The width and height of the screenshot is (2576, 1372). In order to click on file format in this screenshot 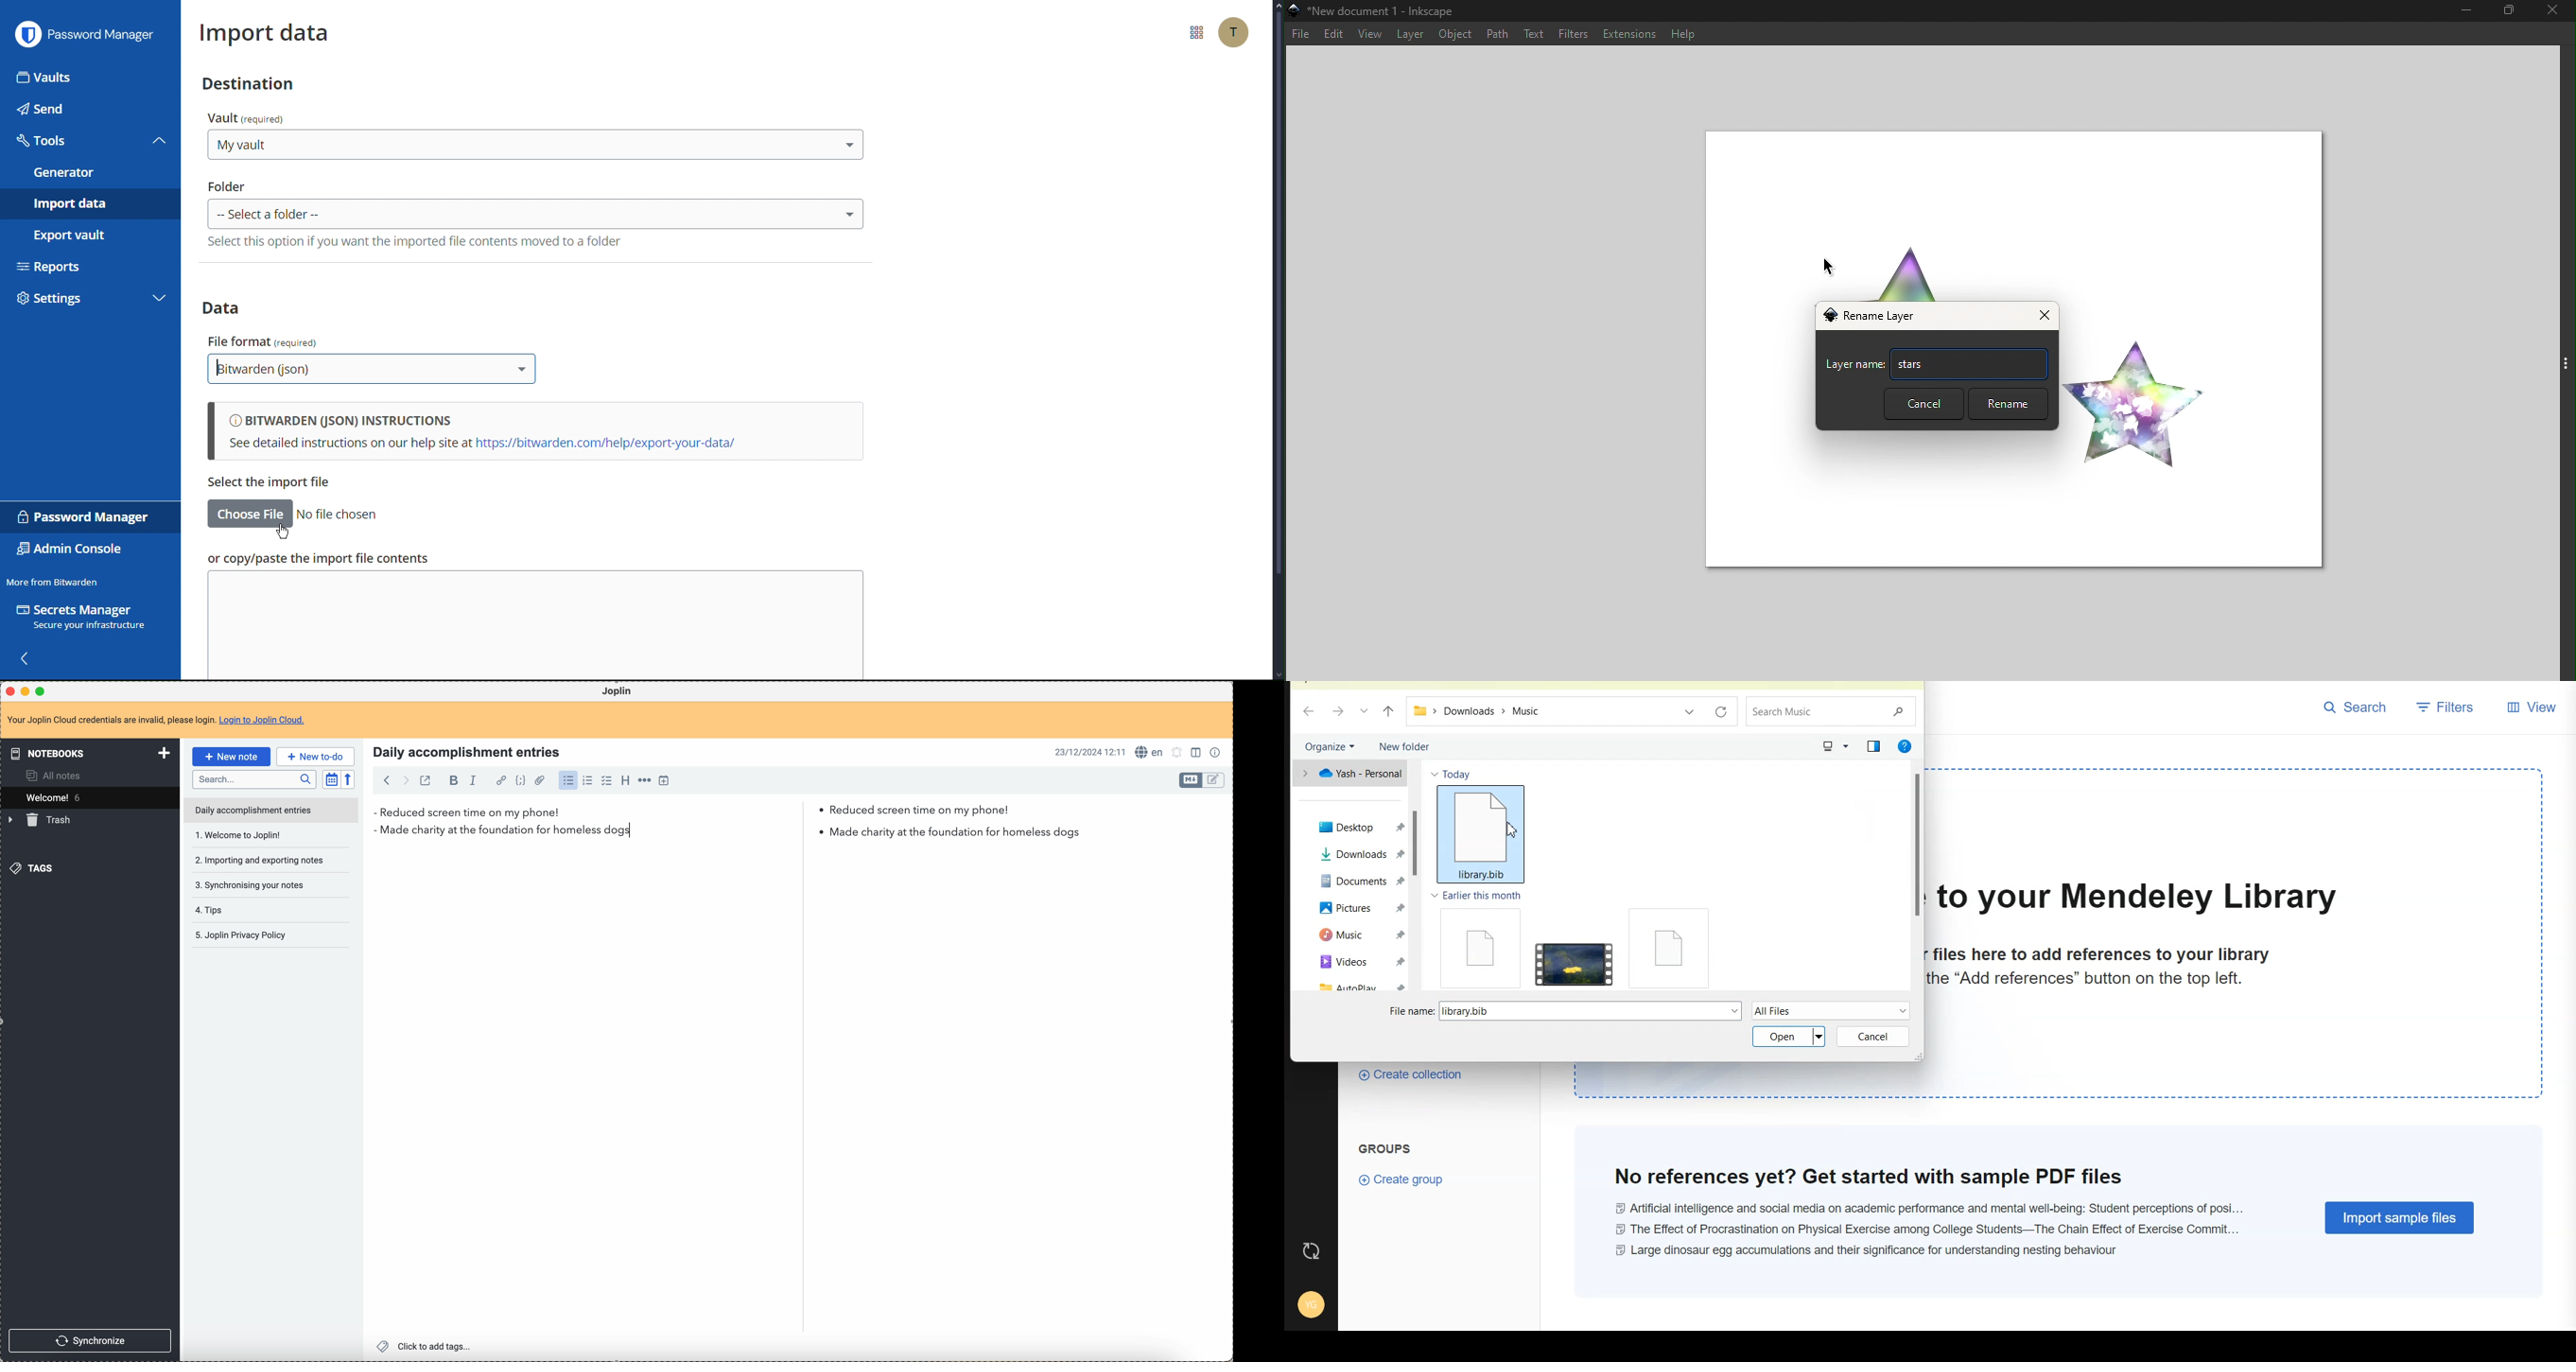, I will do `click(263, 341)`.